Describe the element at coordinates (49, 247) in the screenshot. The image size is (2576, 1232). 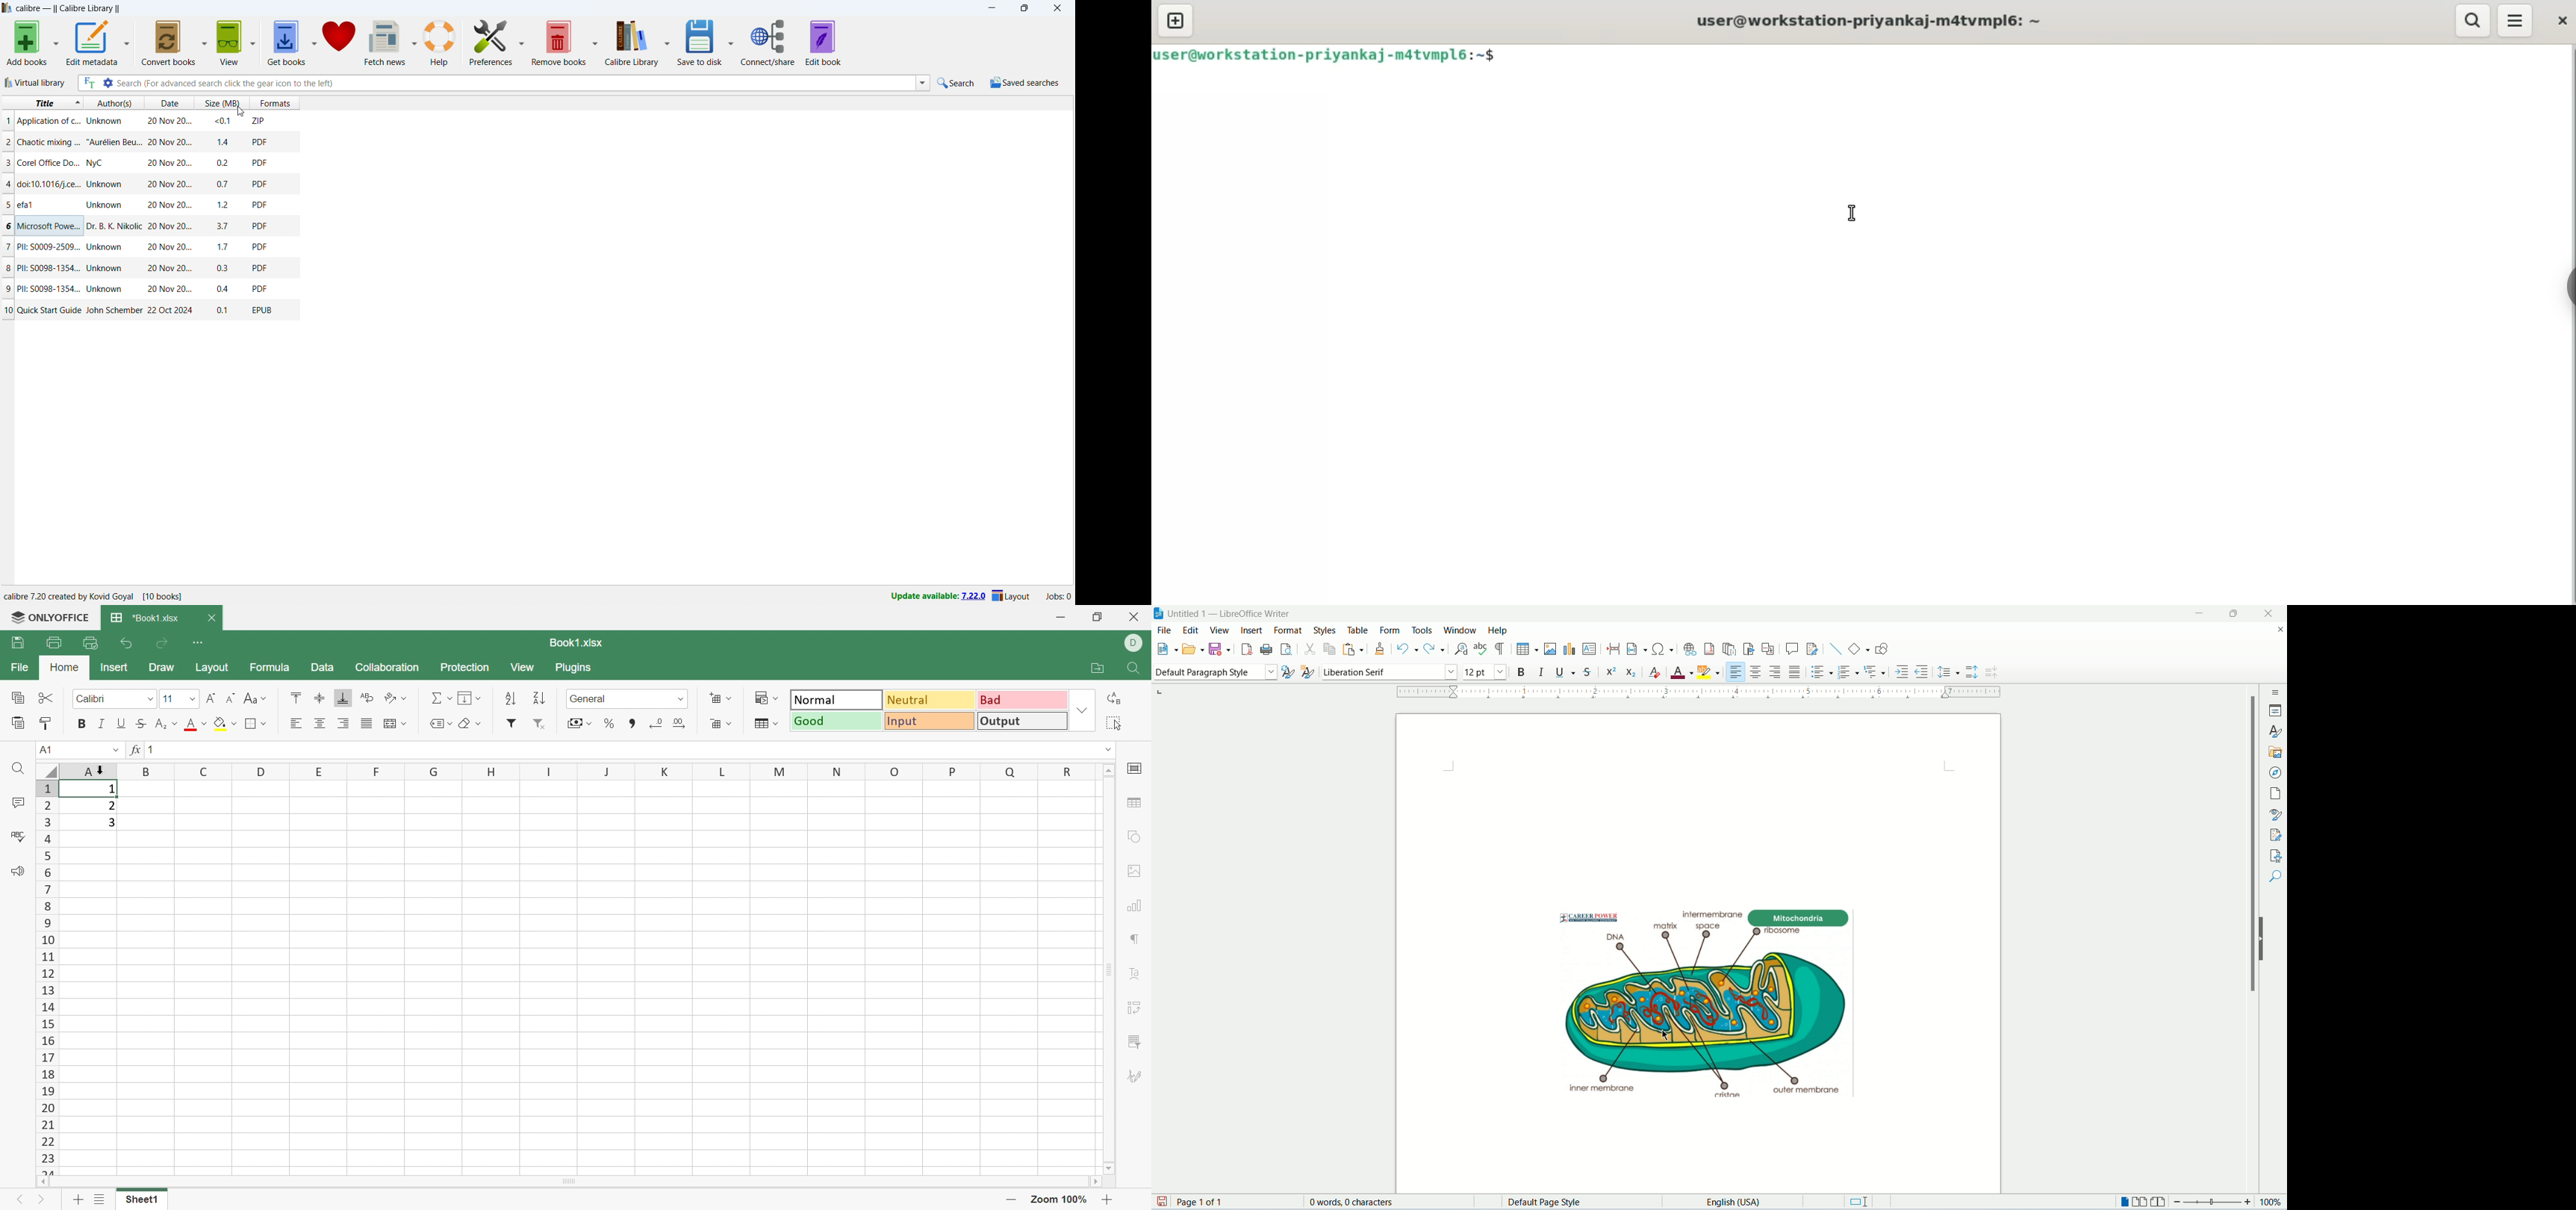
I see `title` at that location.